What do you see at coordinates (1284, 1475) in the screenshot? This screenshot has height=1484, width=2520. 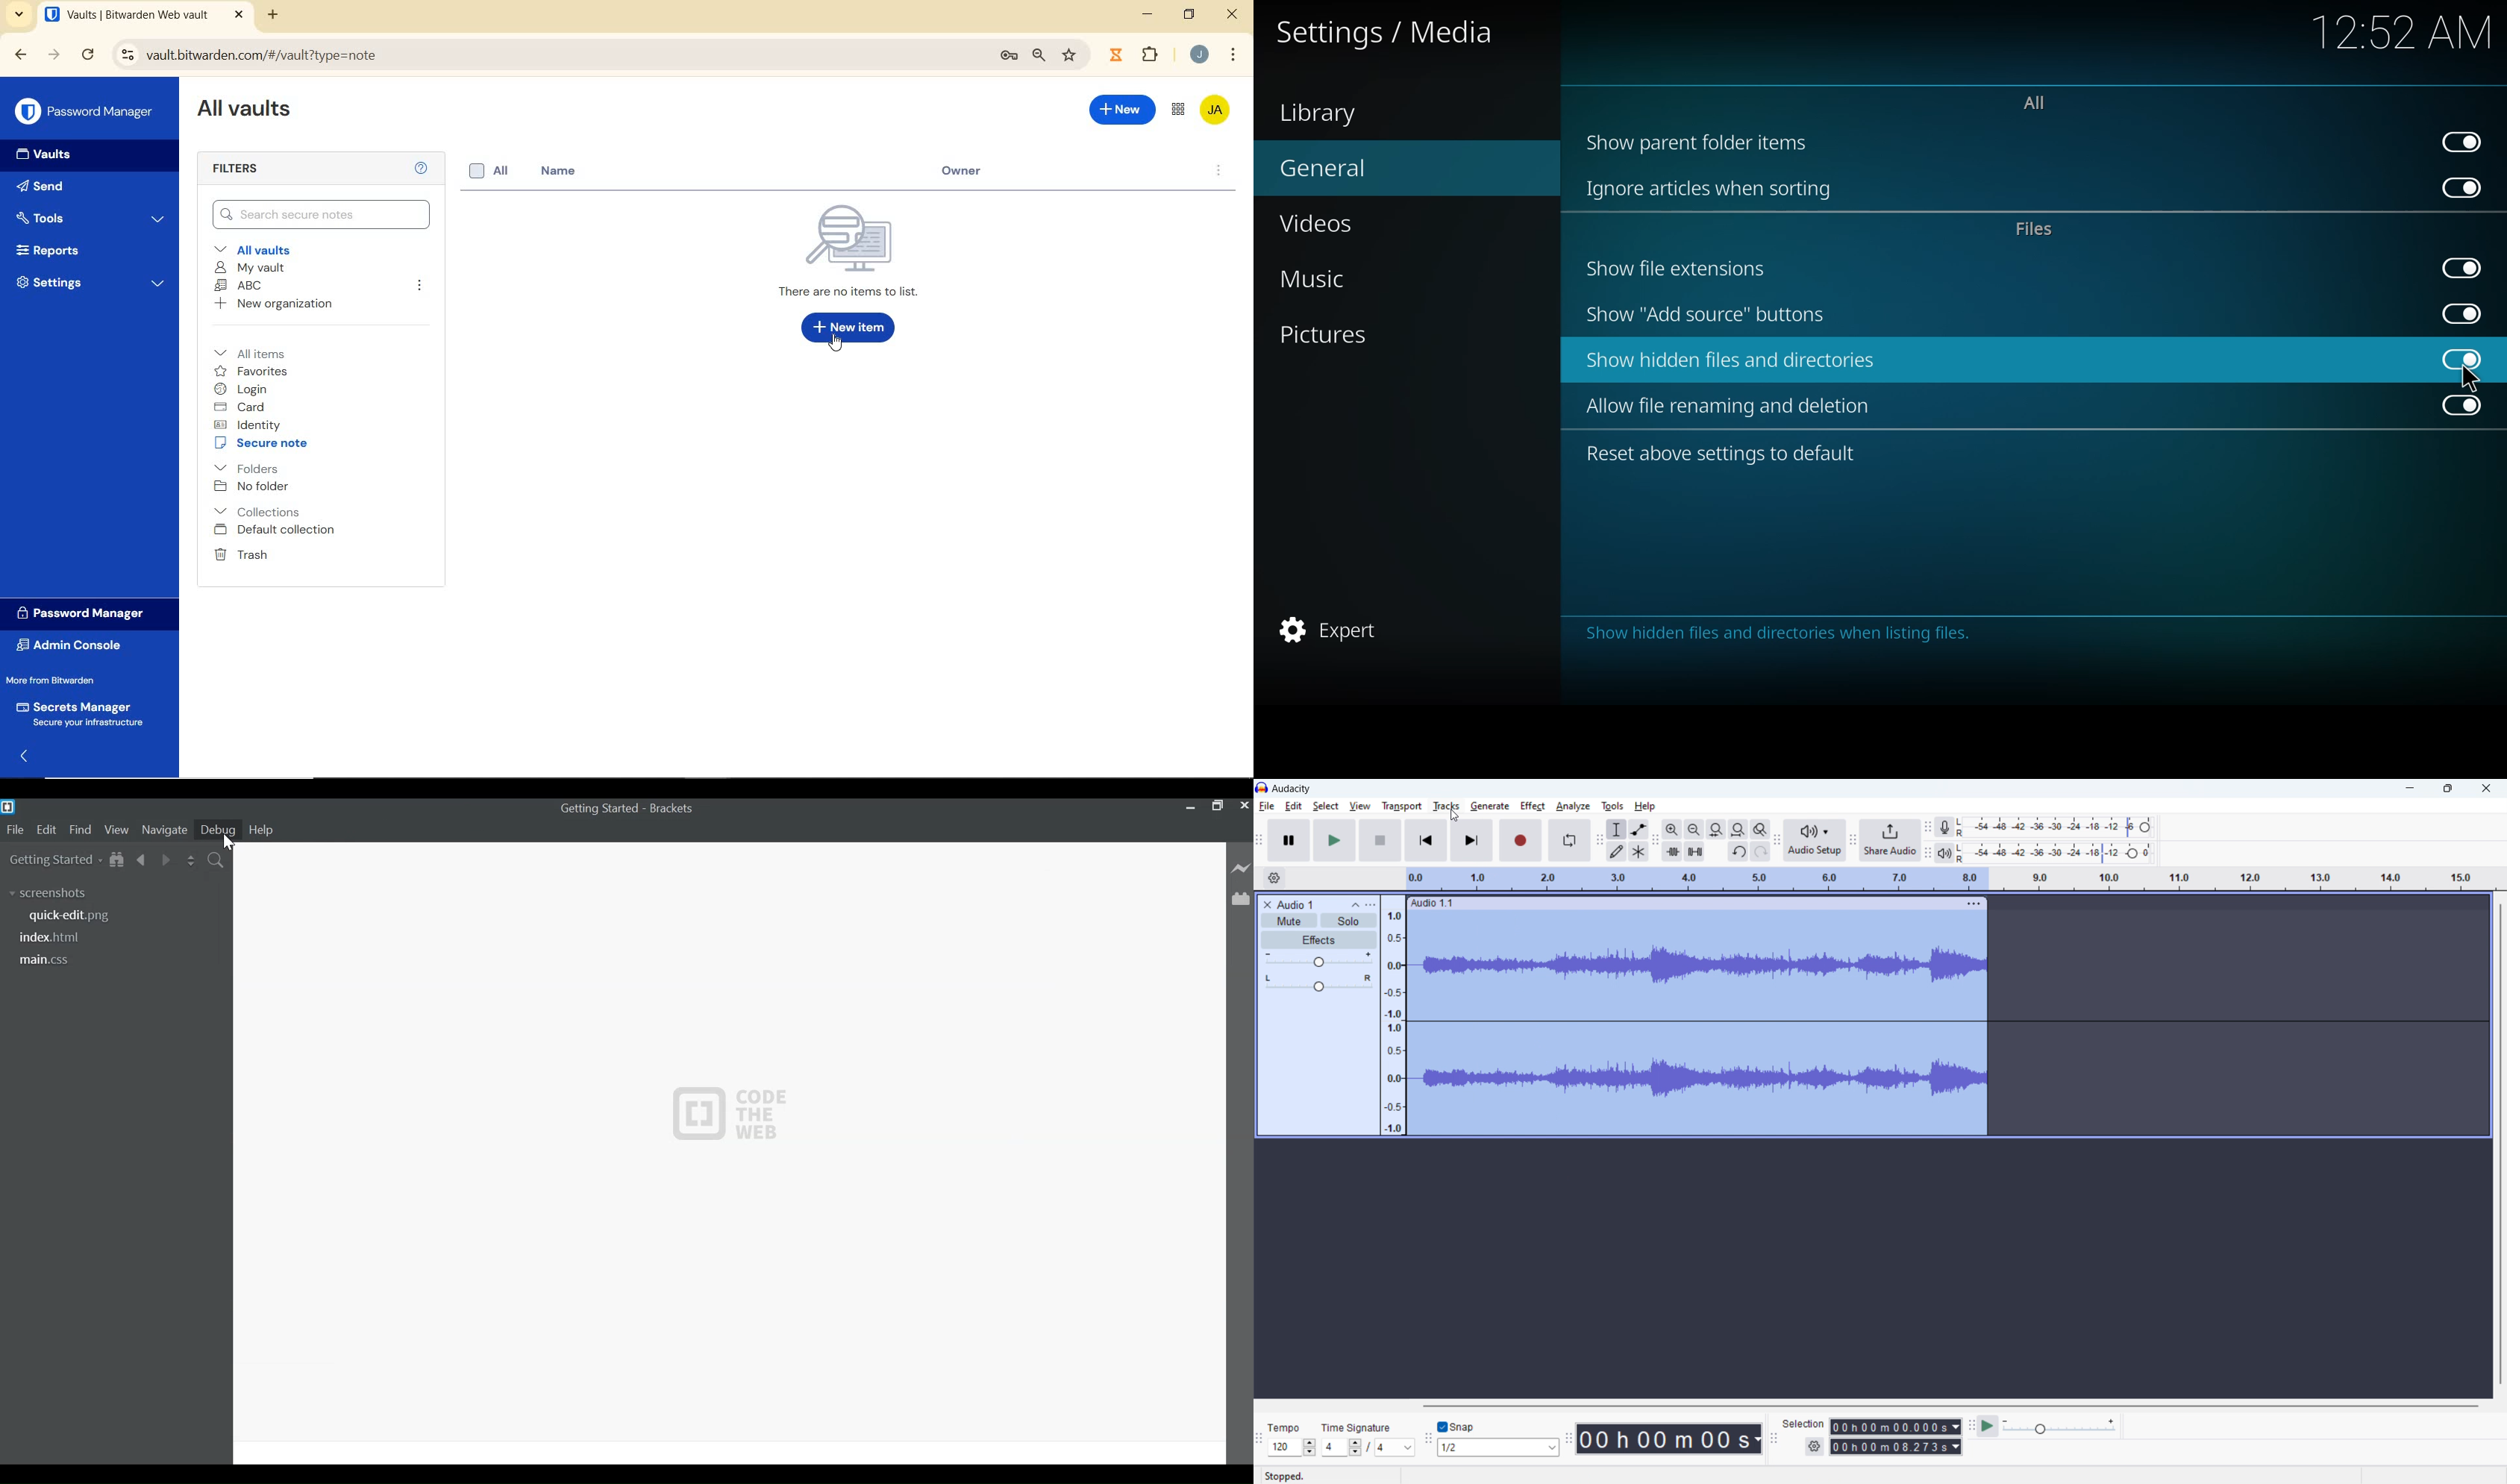 I see `Stopped` at bounding box center [1284, 1475].